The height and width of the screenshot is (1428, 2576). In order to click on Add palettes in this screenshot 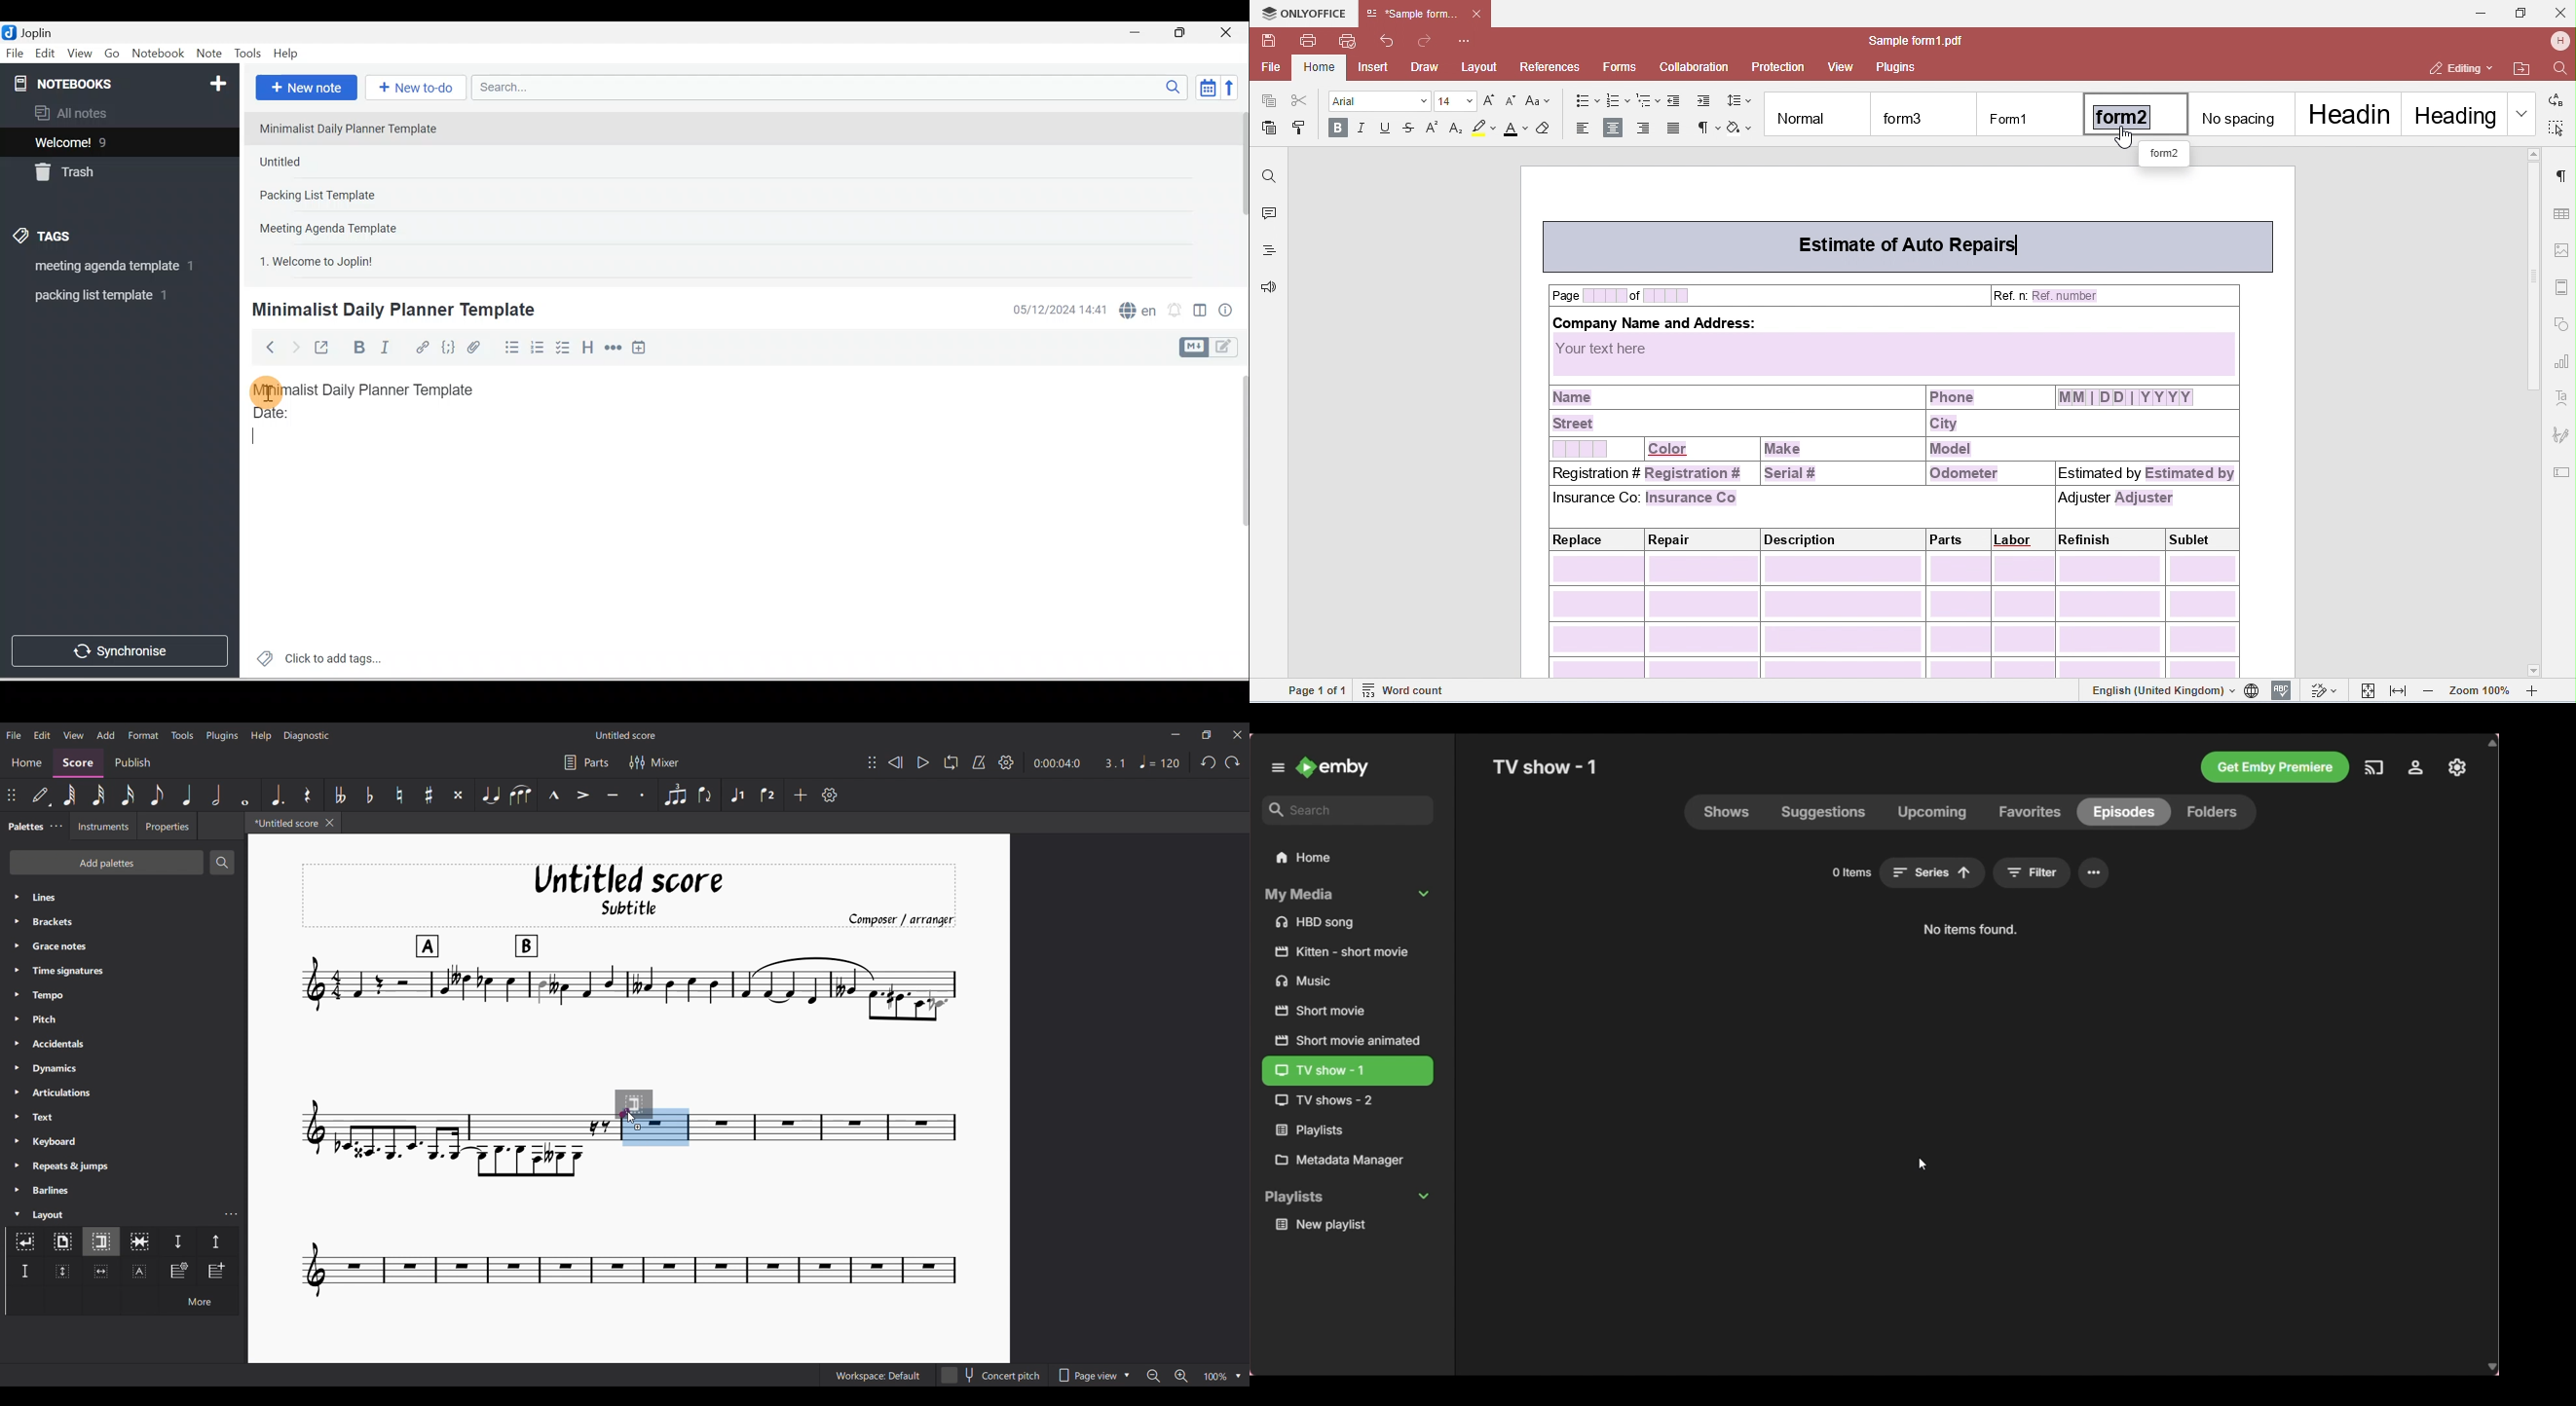, I will do `click(106, 862)`.